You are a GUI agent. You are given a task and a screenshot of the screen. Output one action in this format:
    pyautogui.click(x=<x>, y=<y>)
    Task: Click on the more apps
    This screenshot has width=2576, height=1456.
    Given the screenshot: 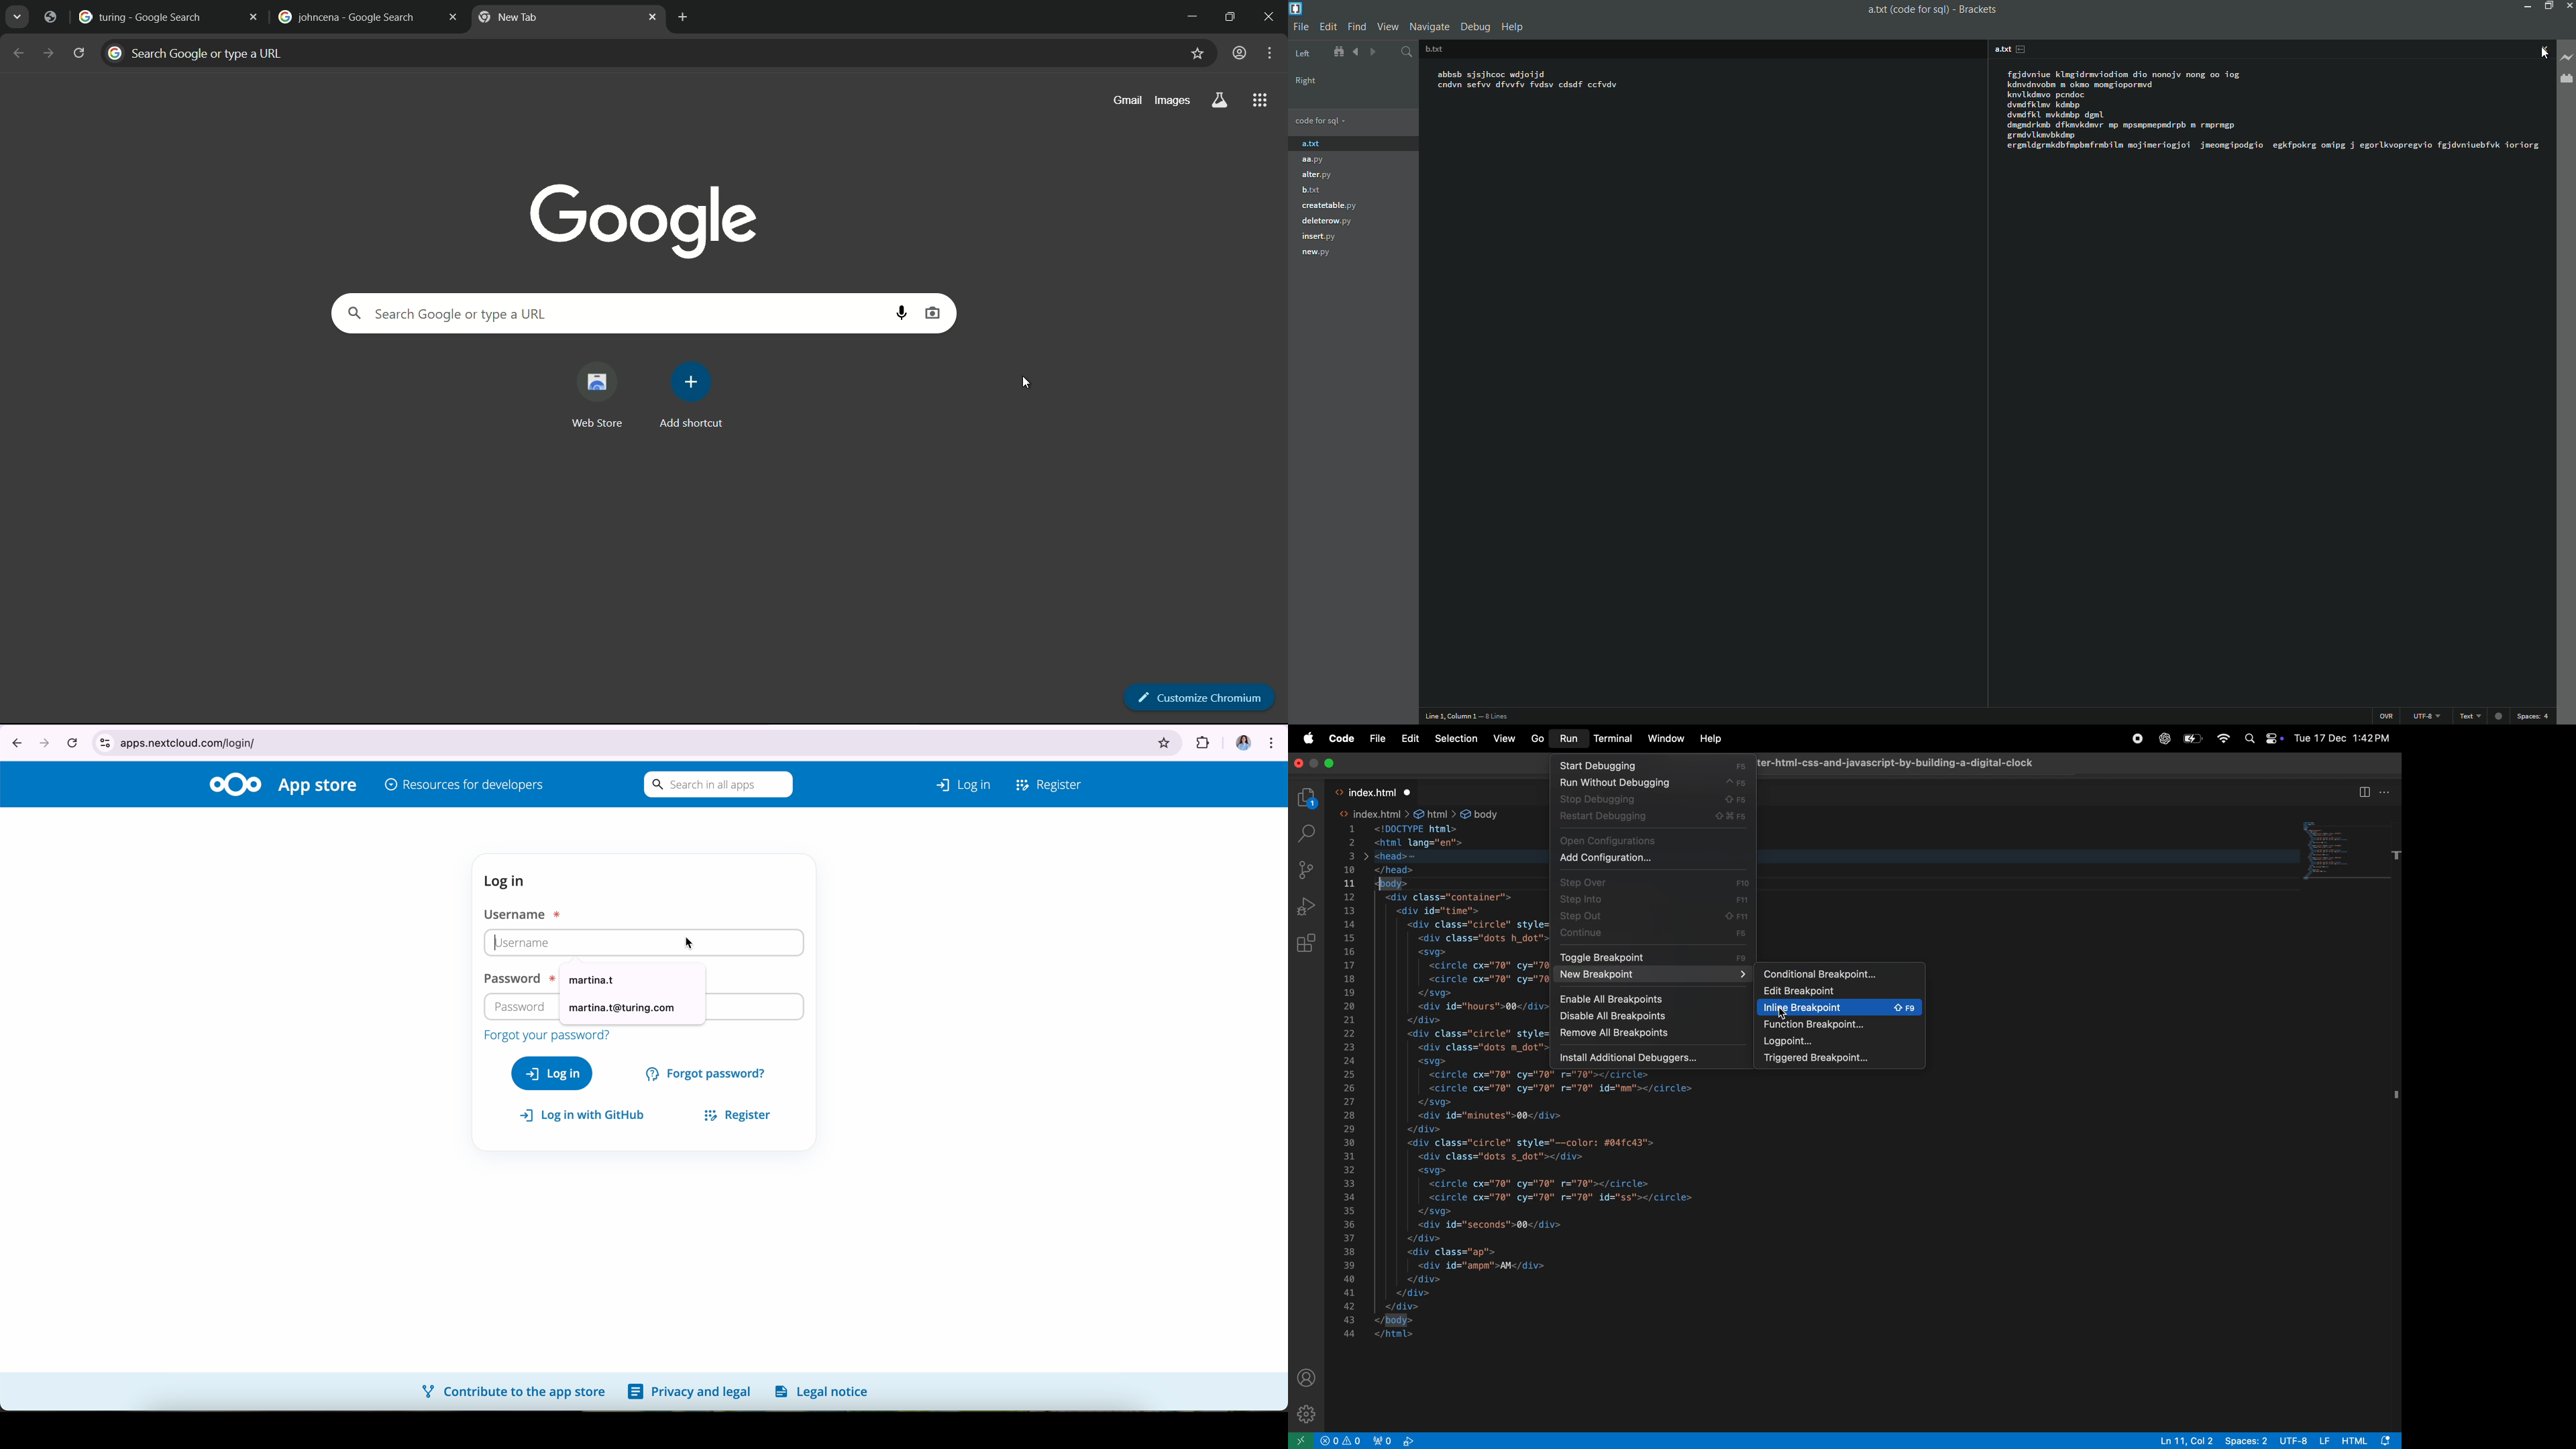 What is the action you would take?
    pyautogui.click(x=1258, y=101)
    